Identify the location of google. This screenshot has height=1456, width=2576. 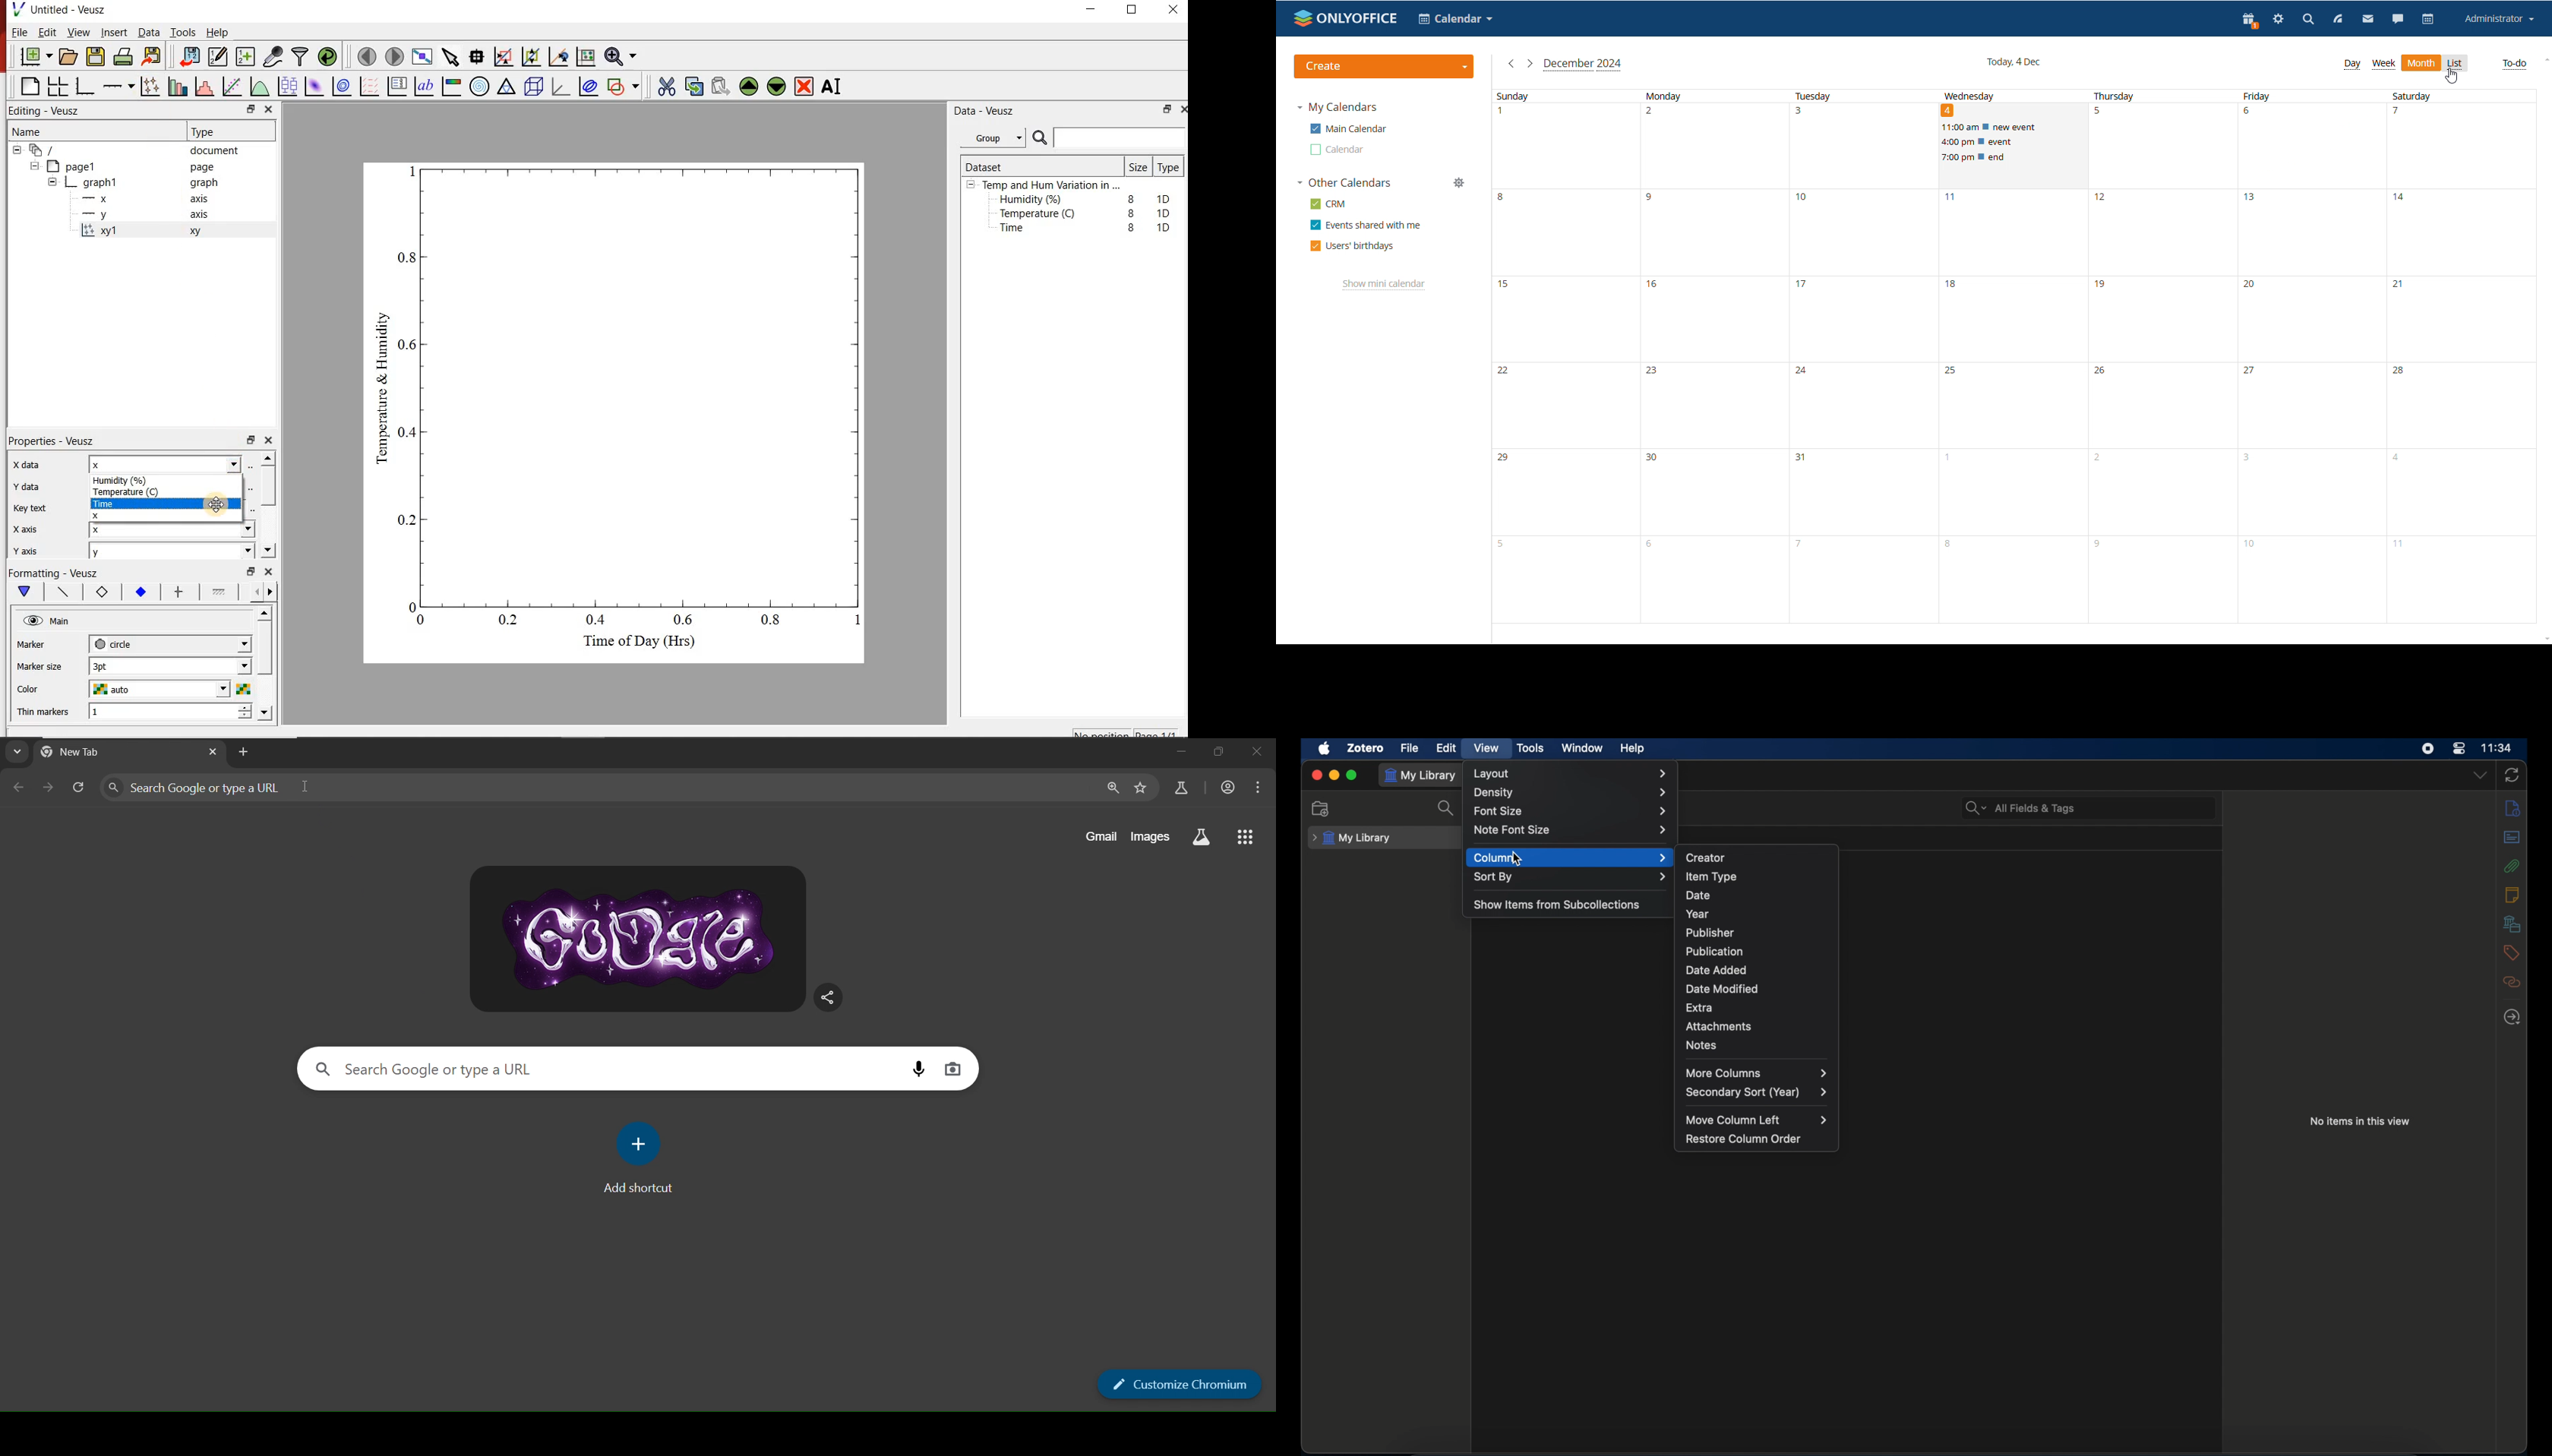
(640, 939).